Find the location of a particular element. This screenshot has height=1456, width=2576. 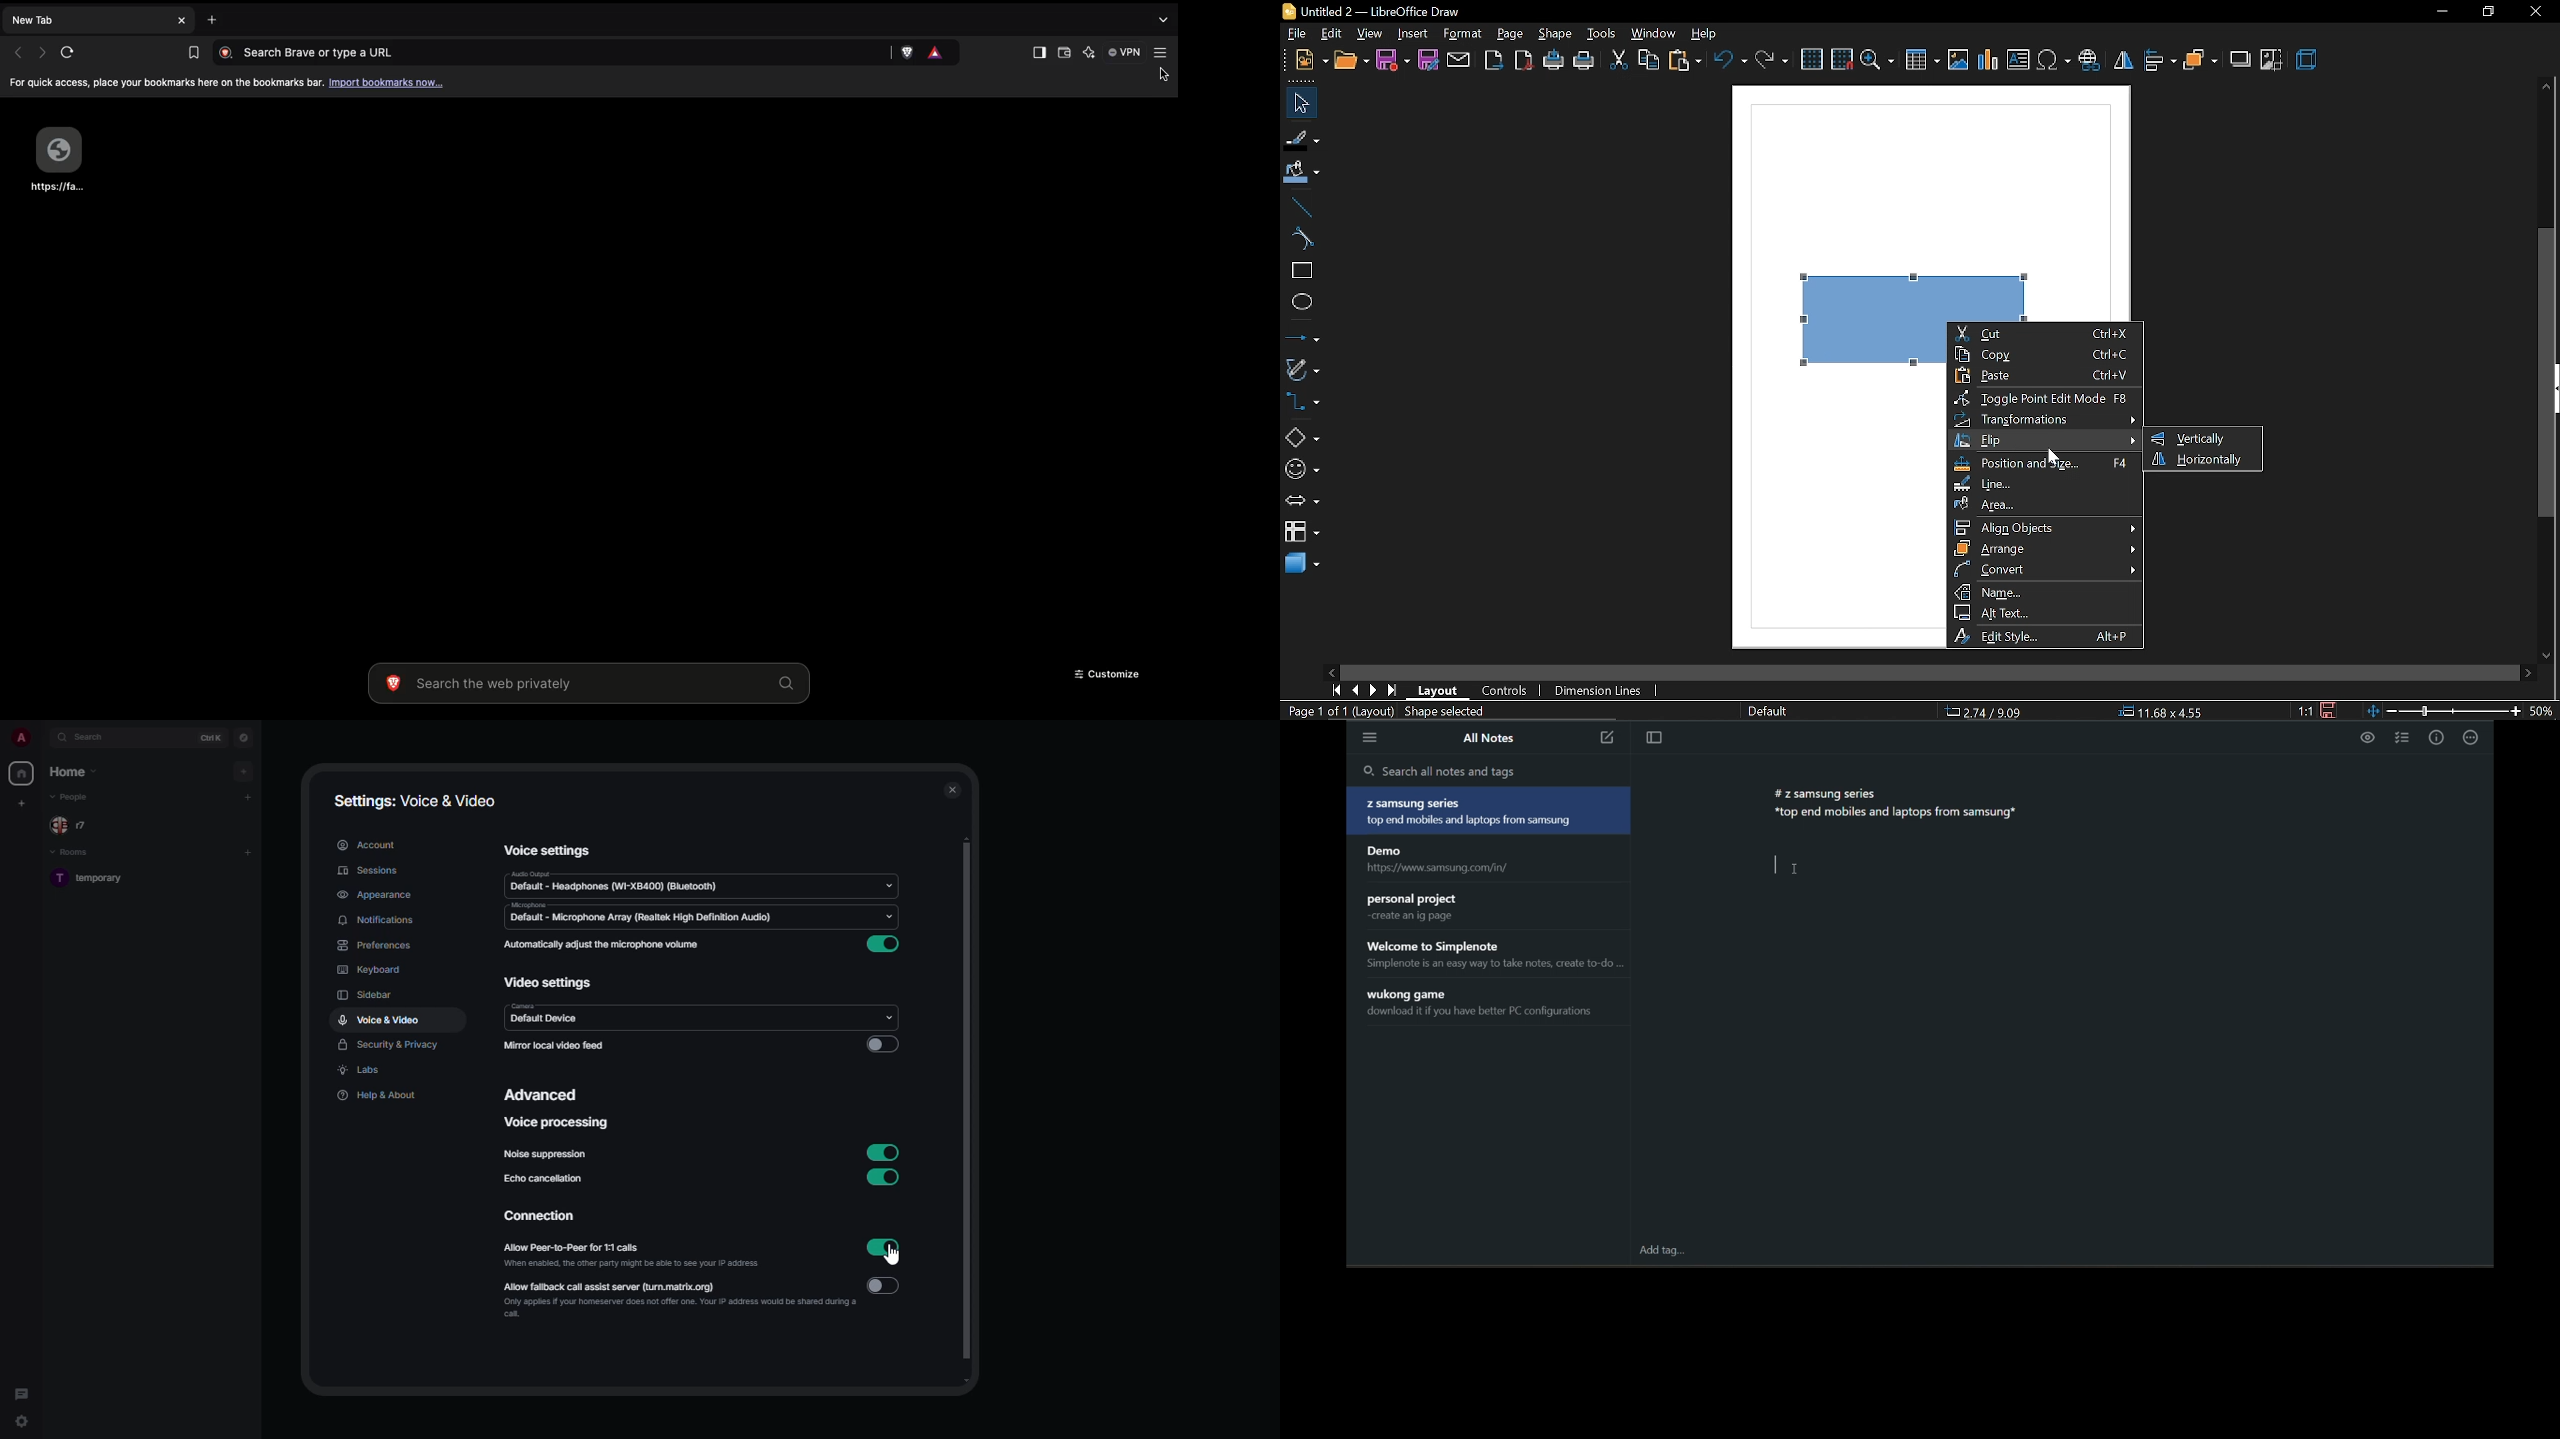

insert chart is located at coordinates (1988, 61).